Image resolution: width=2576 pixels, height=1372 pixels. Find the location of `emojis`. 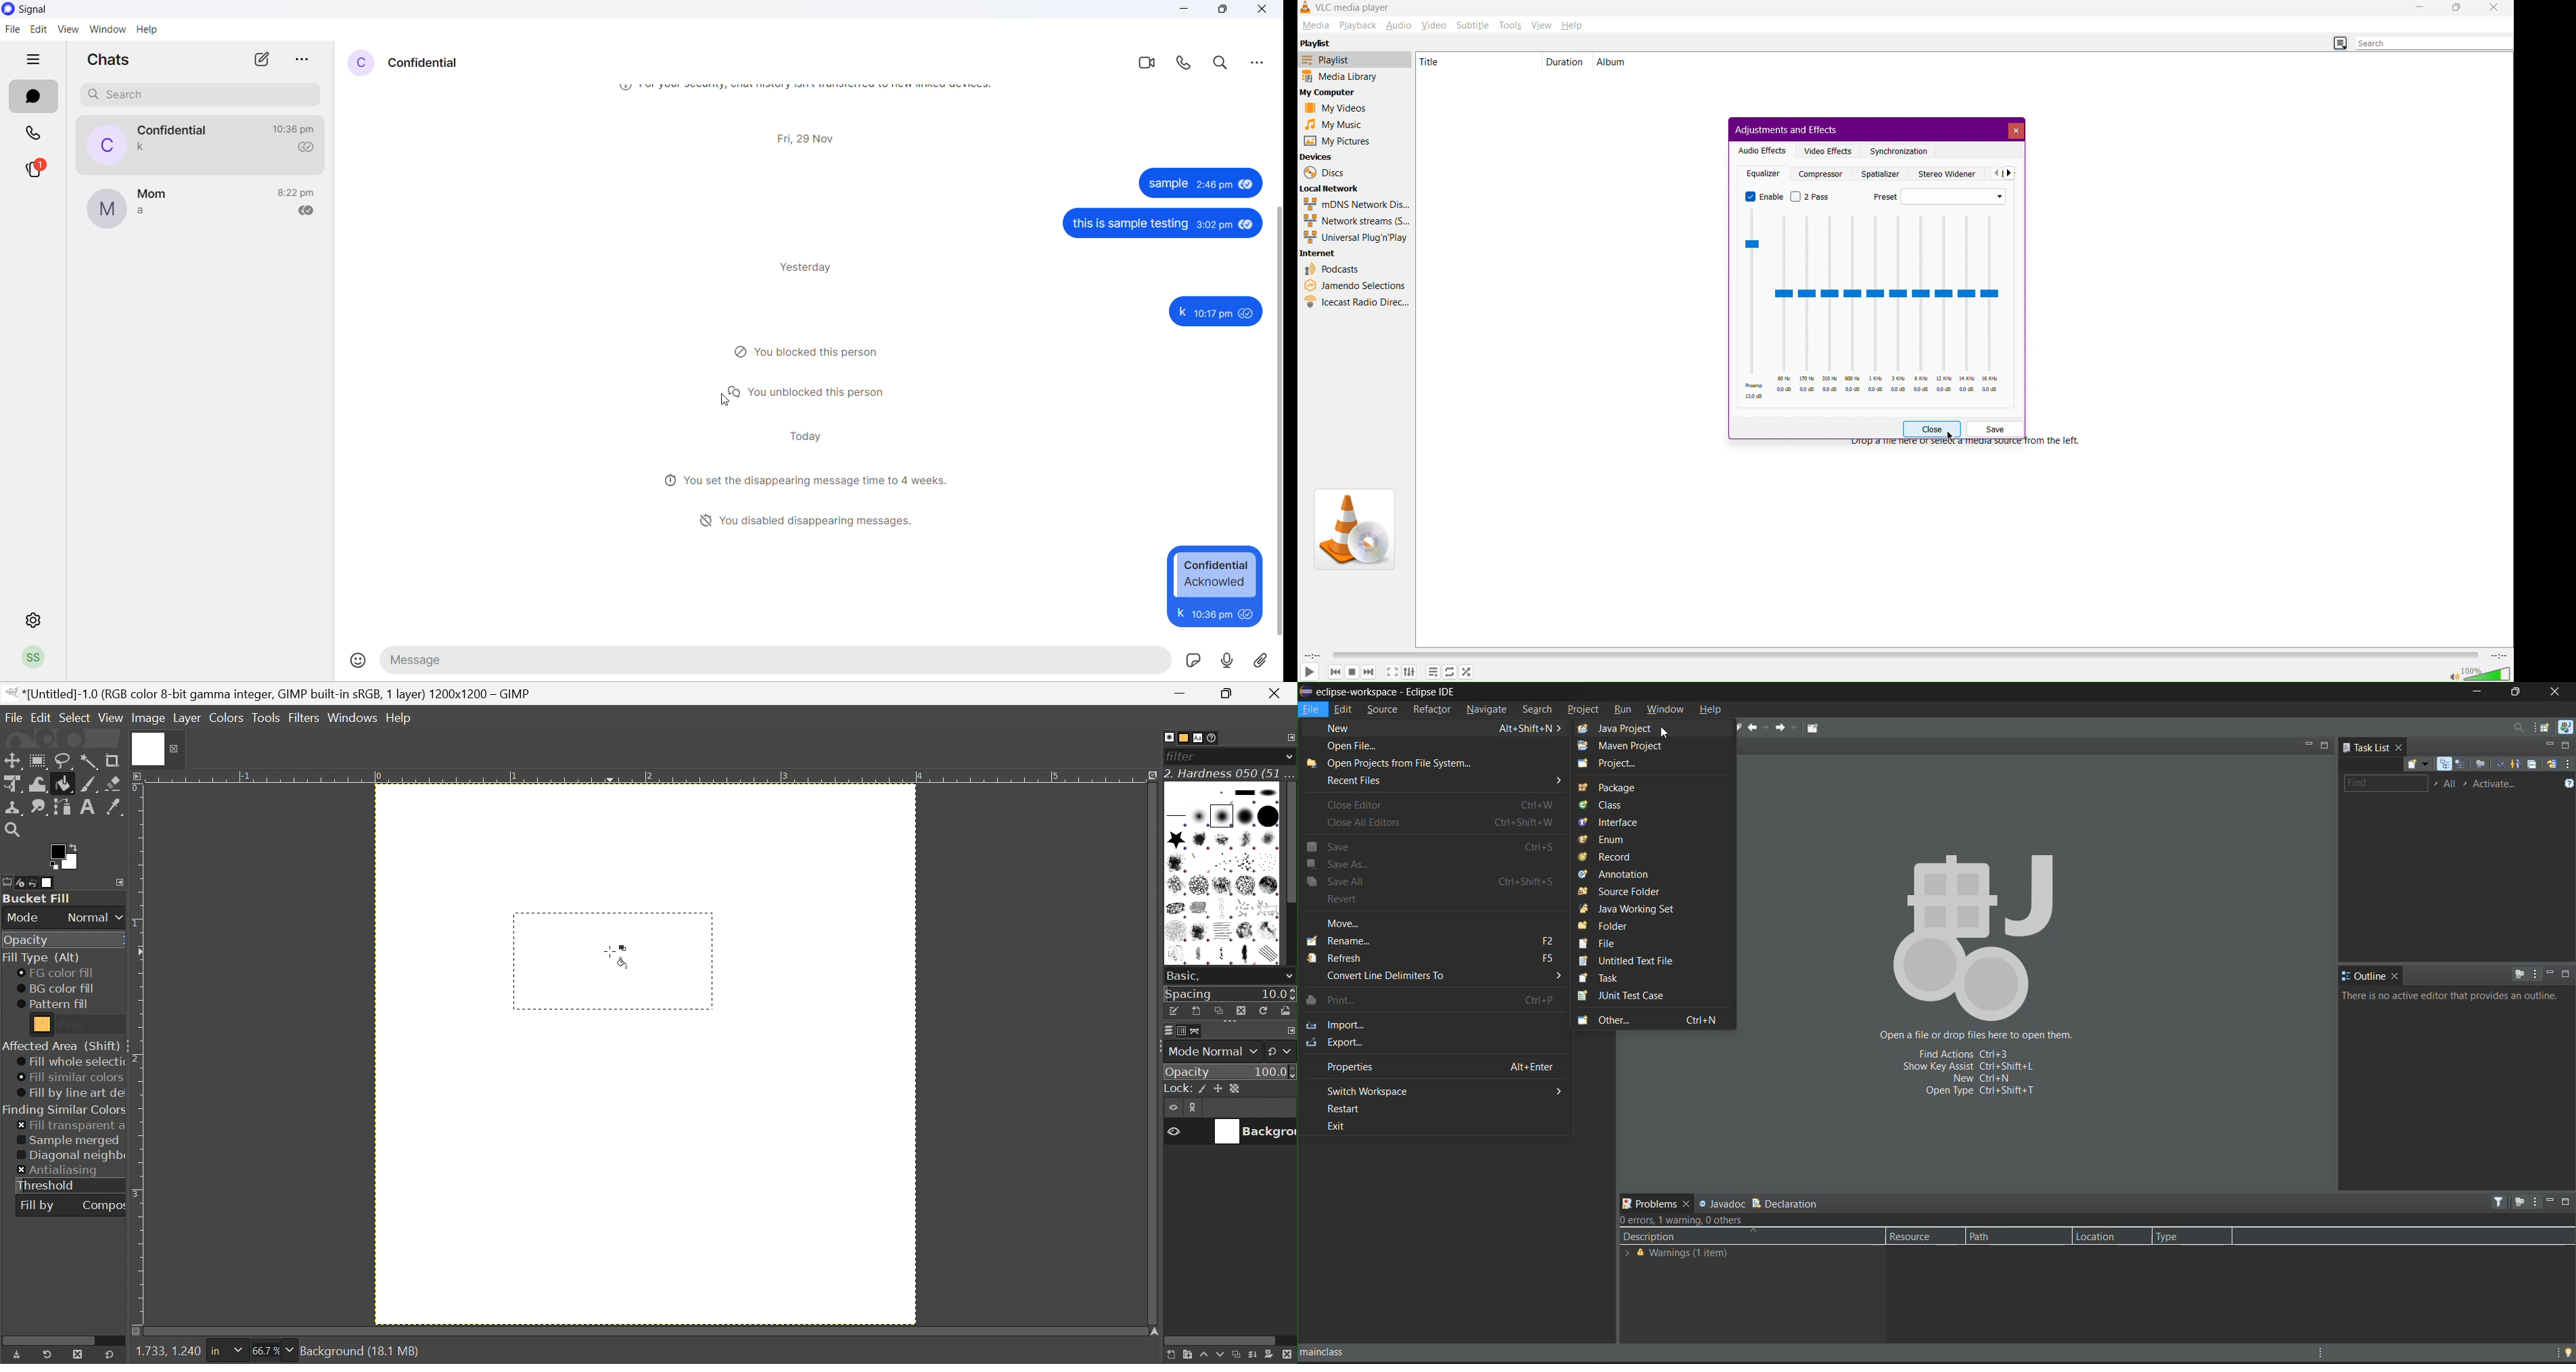

emojis is located at coordinates (356, 663).